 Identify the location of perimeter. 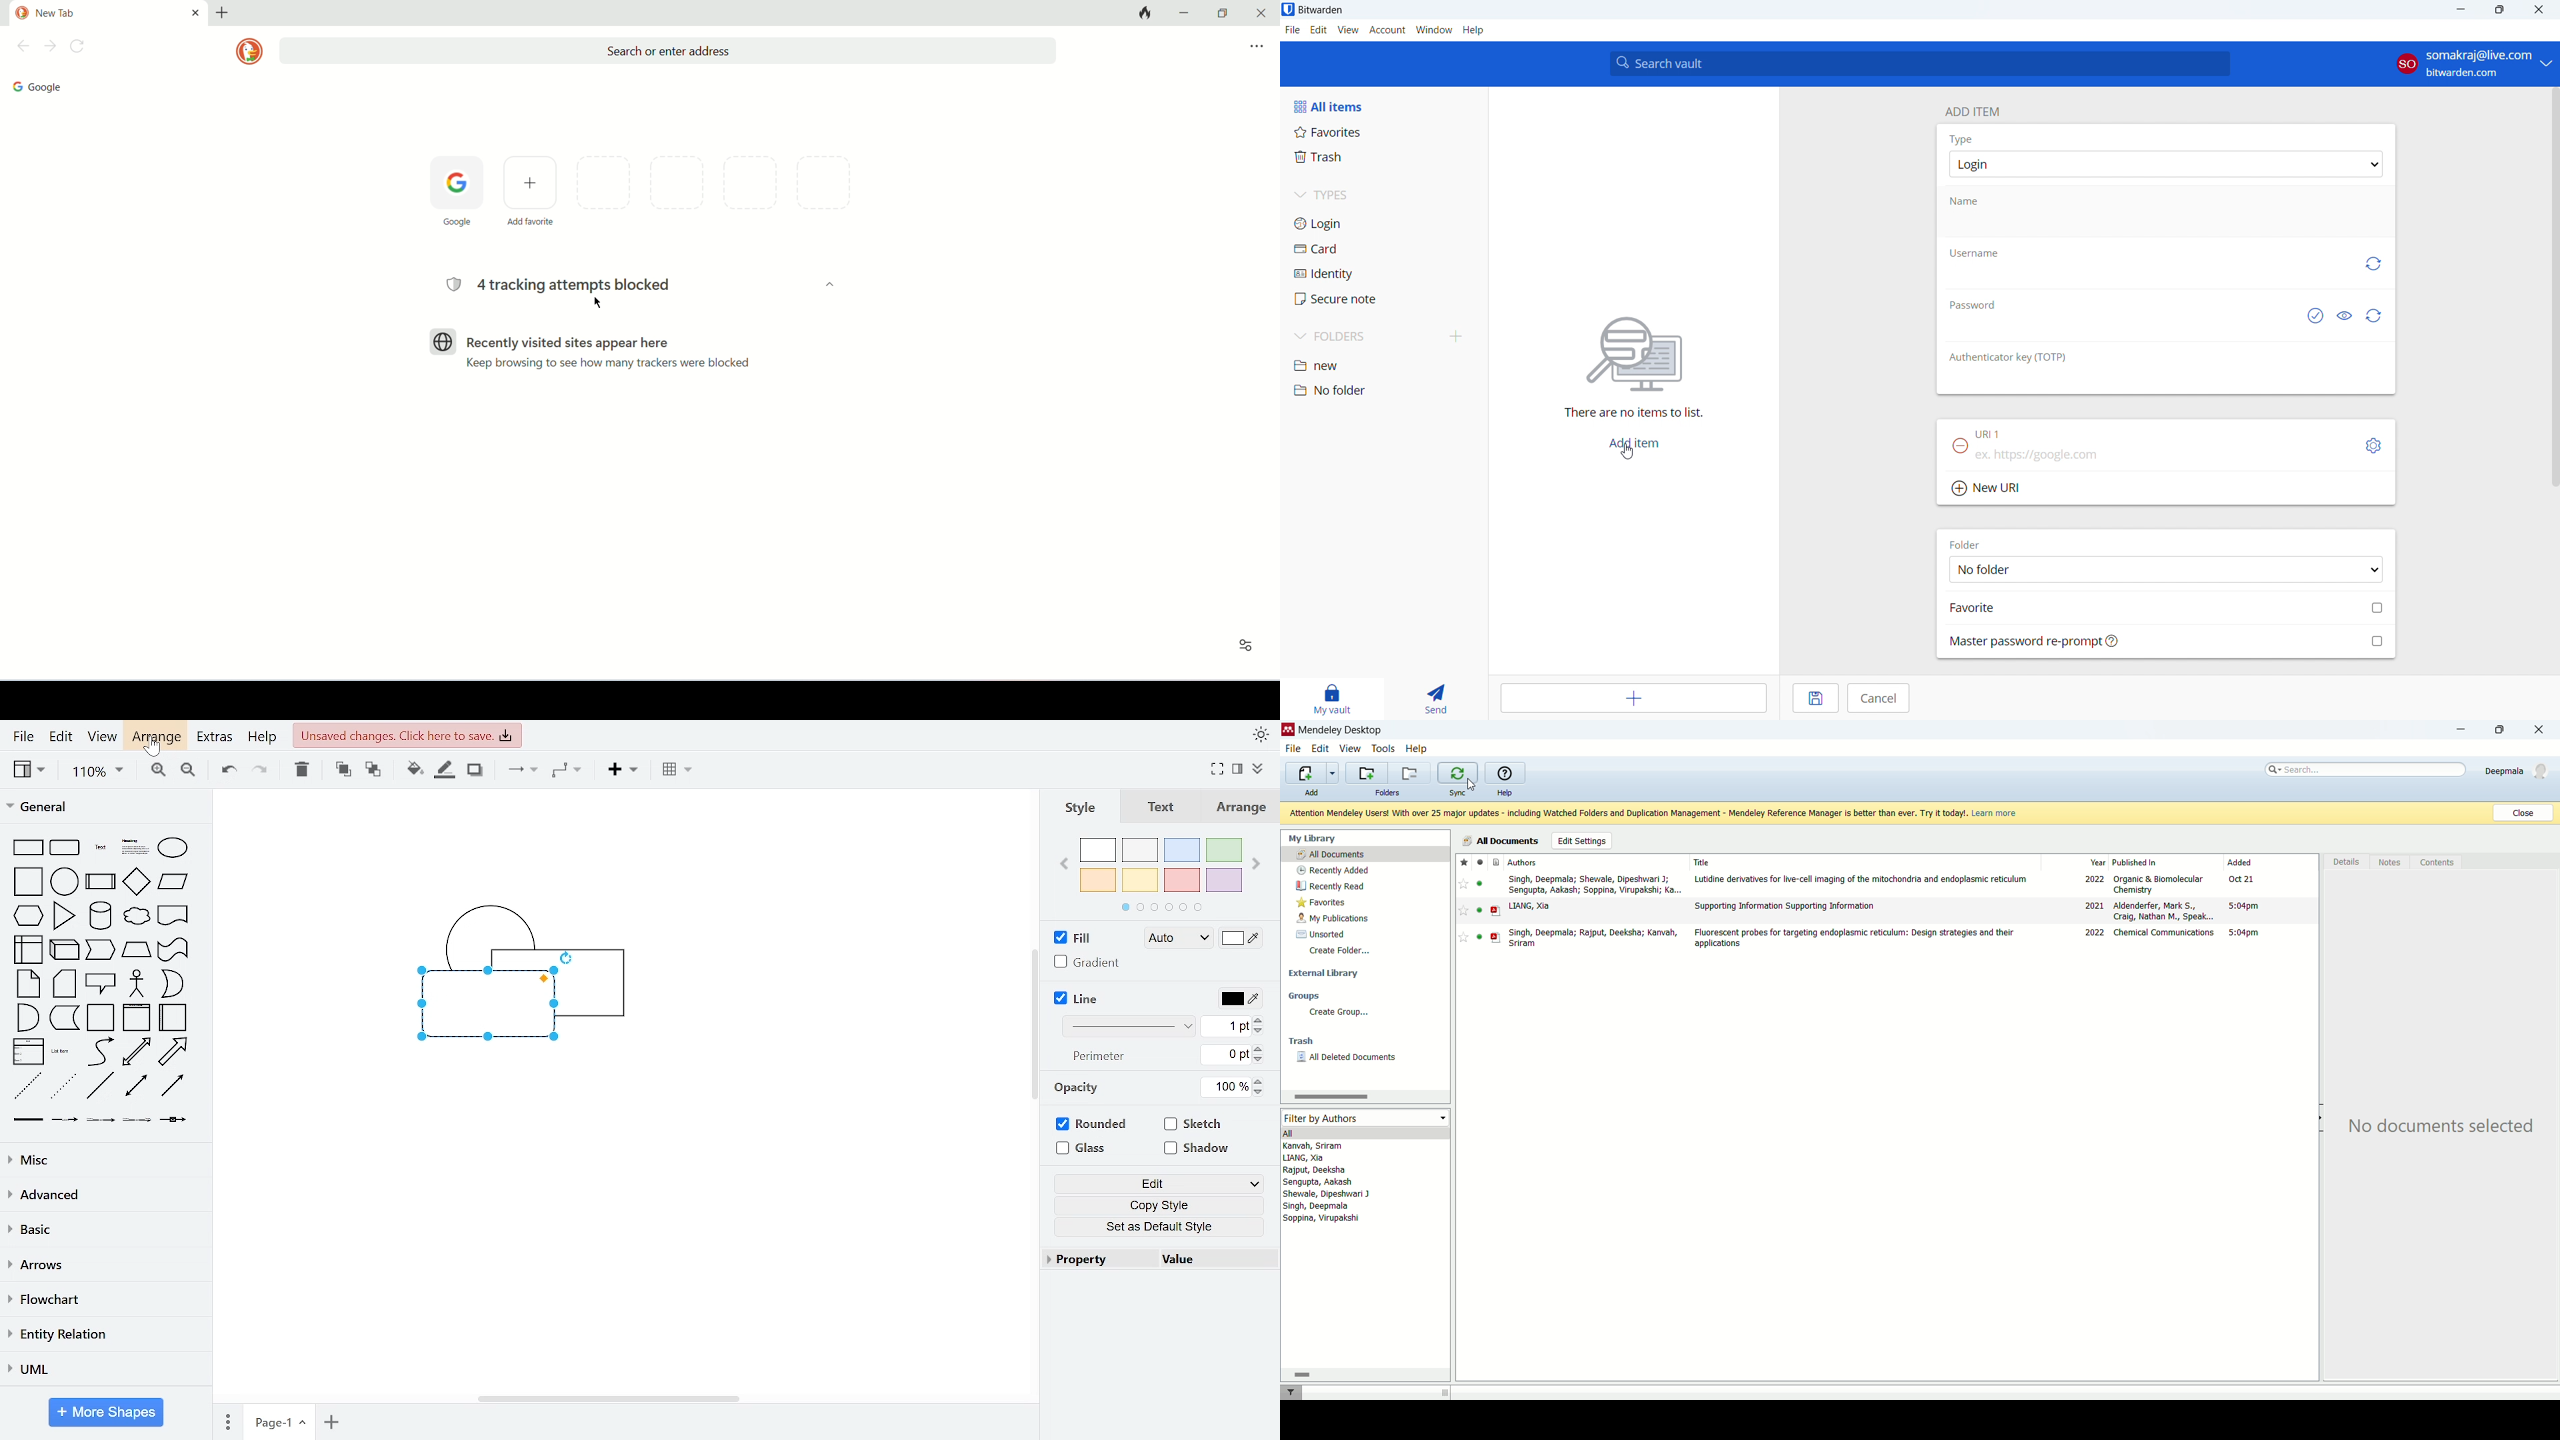
(1095, 1057).